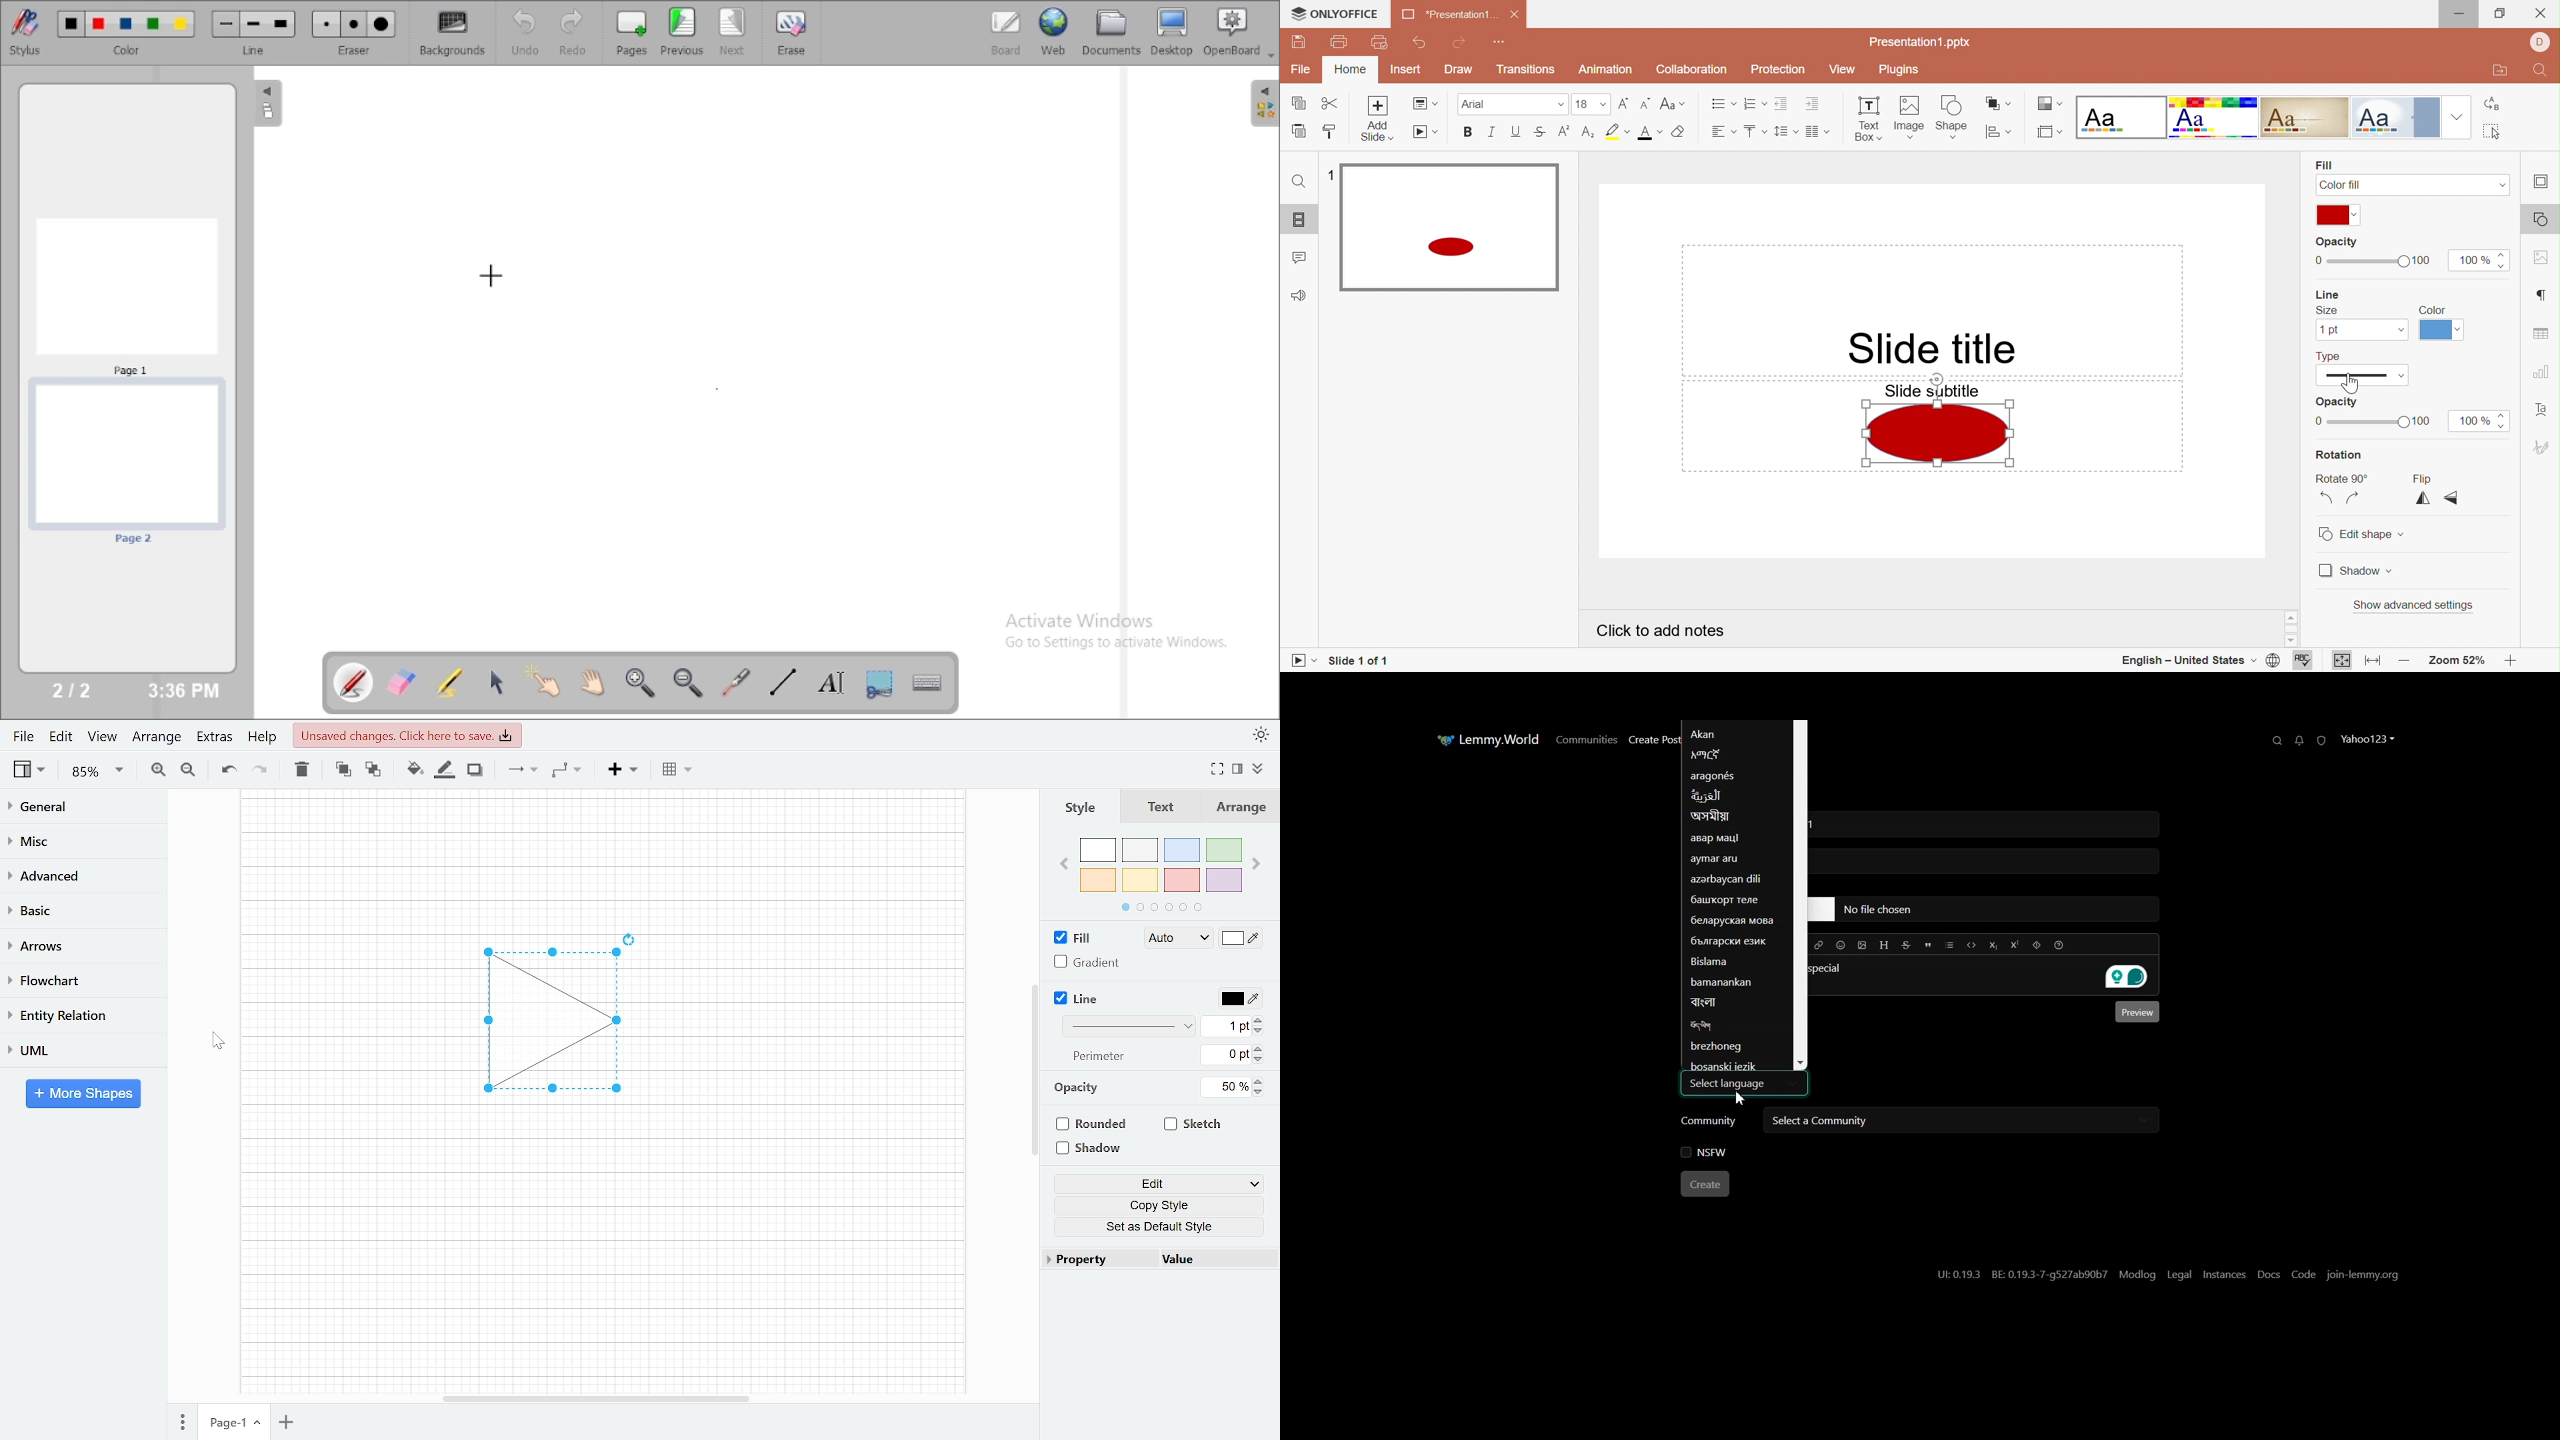 The height and width of the screenshot is (1456, 2576). What do you see at coordinates (2543, 258) in the screenshot?
I see `Image settings` at bounding box center [2543, 258].